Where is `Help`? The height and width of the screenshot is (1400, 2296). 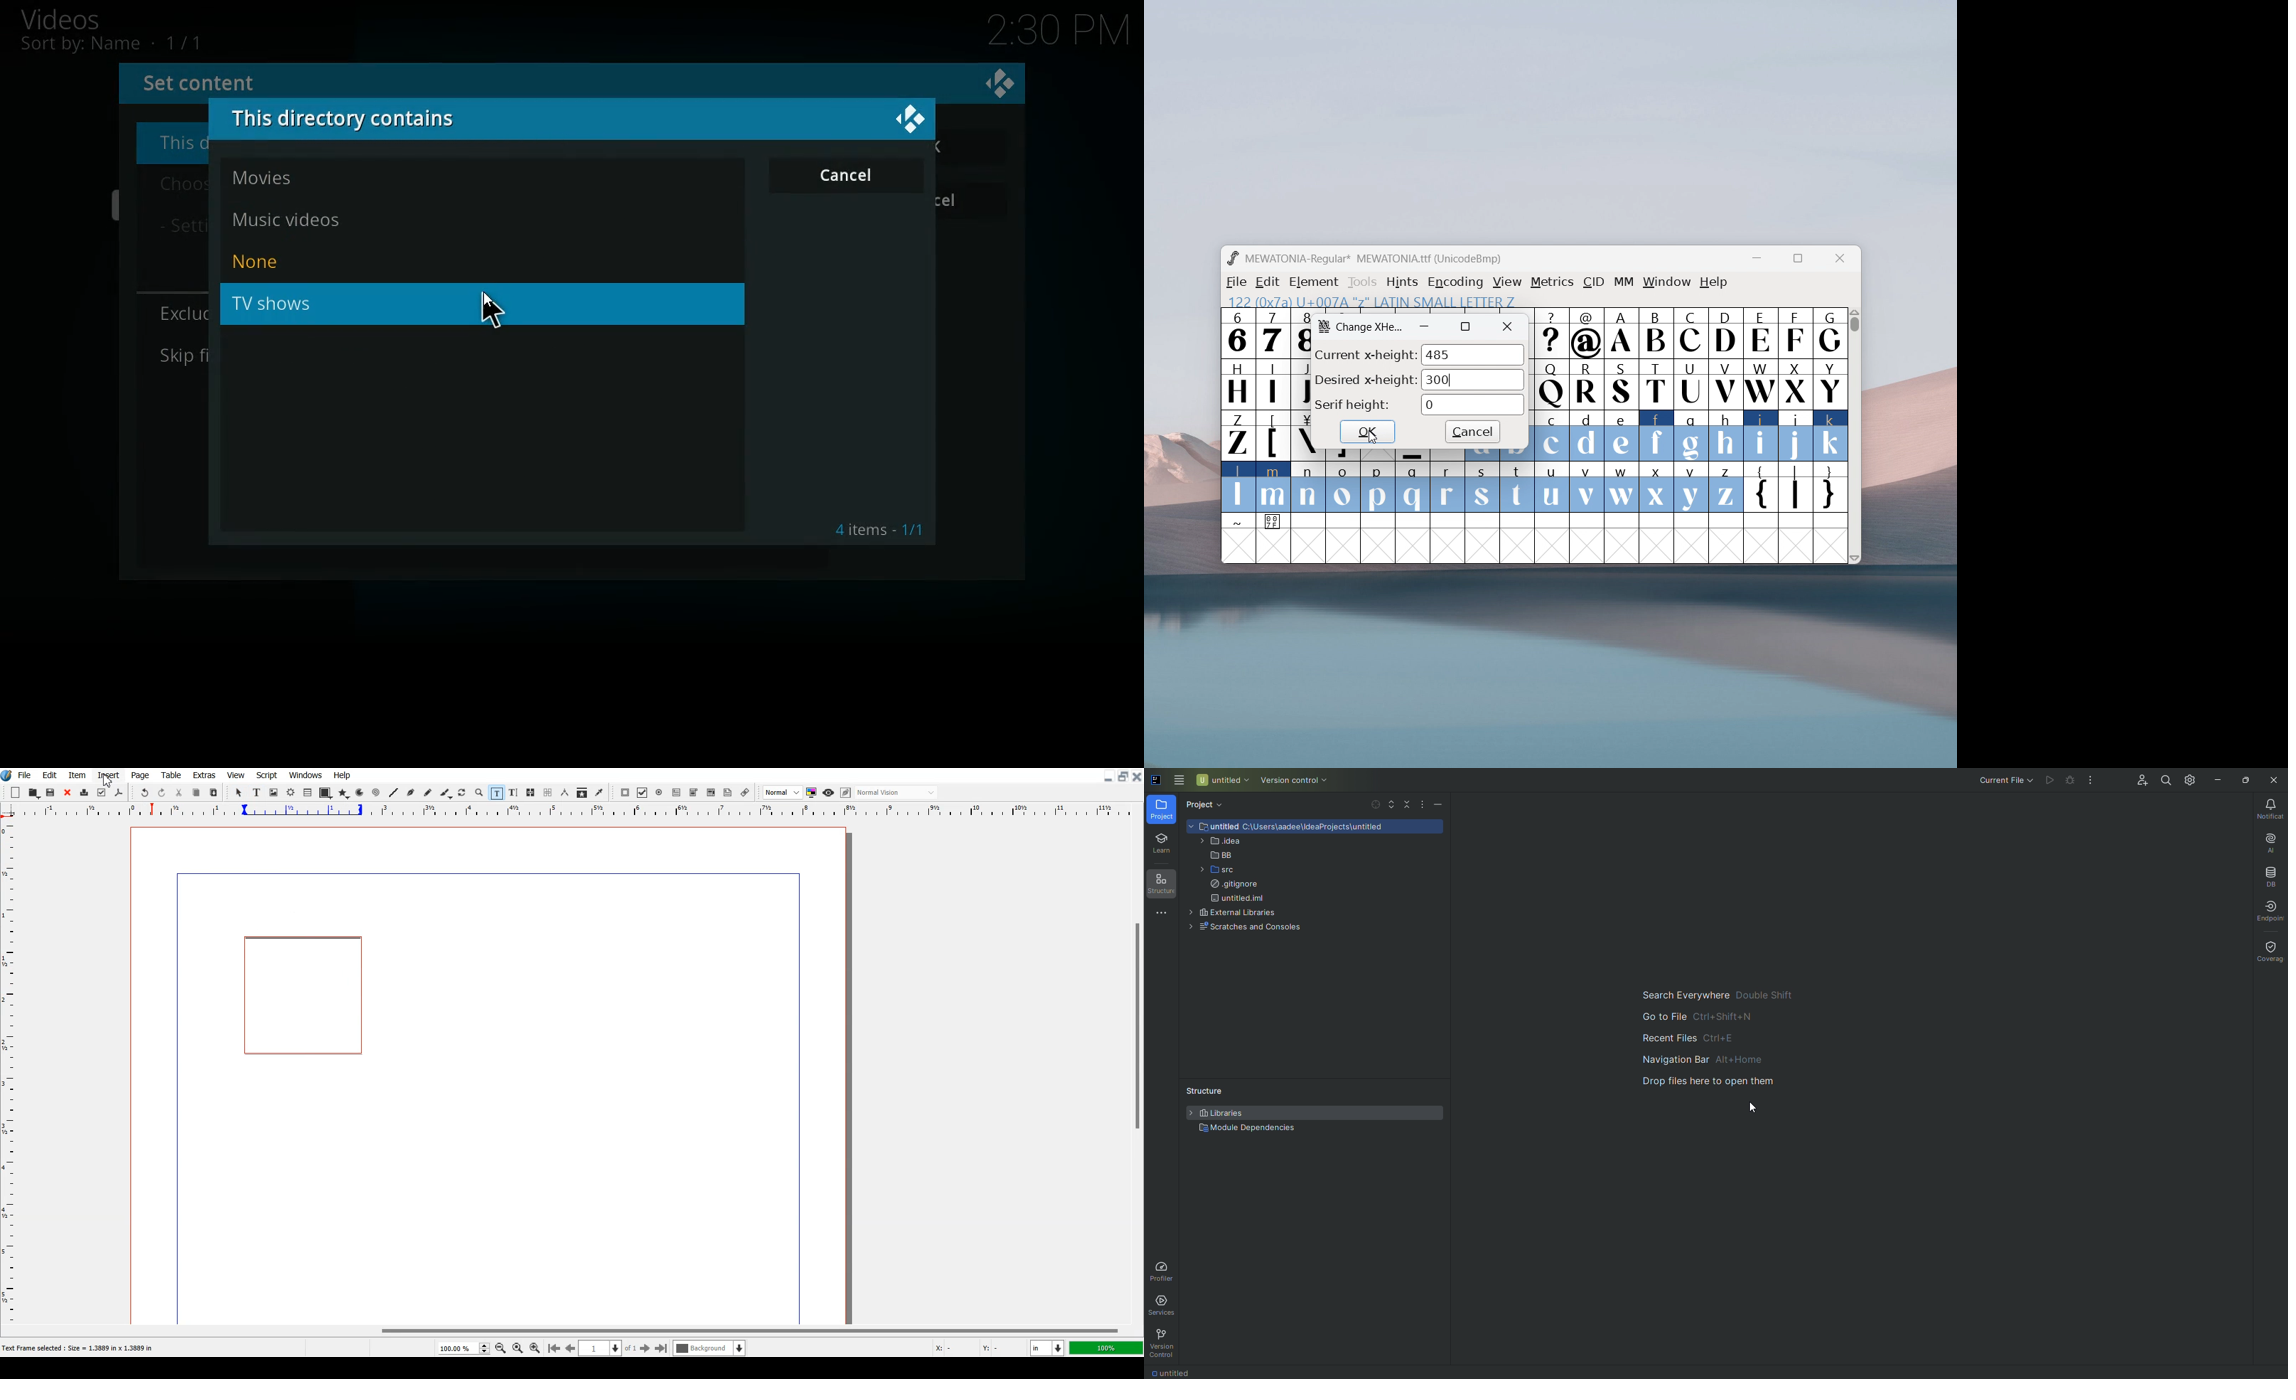 Help is located at coordinates (341, 775).